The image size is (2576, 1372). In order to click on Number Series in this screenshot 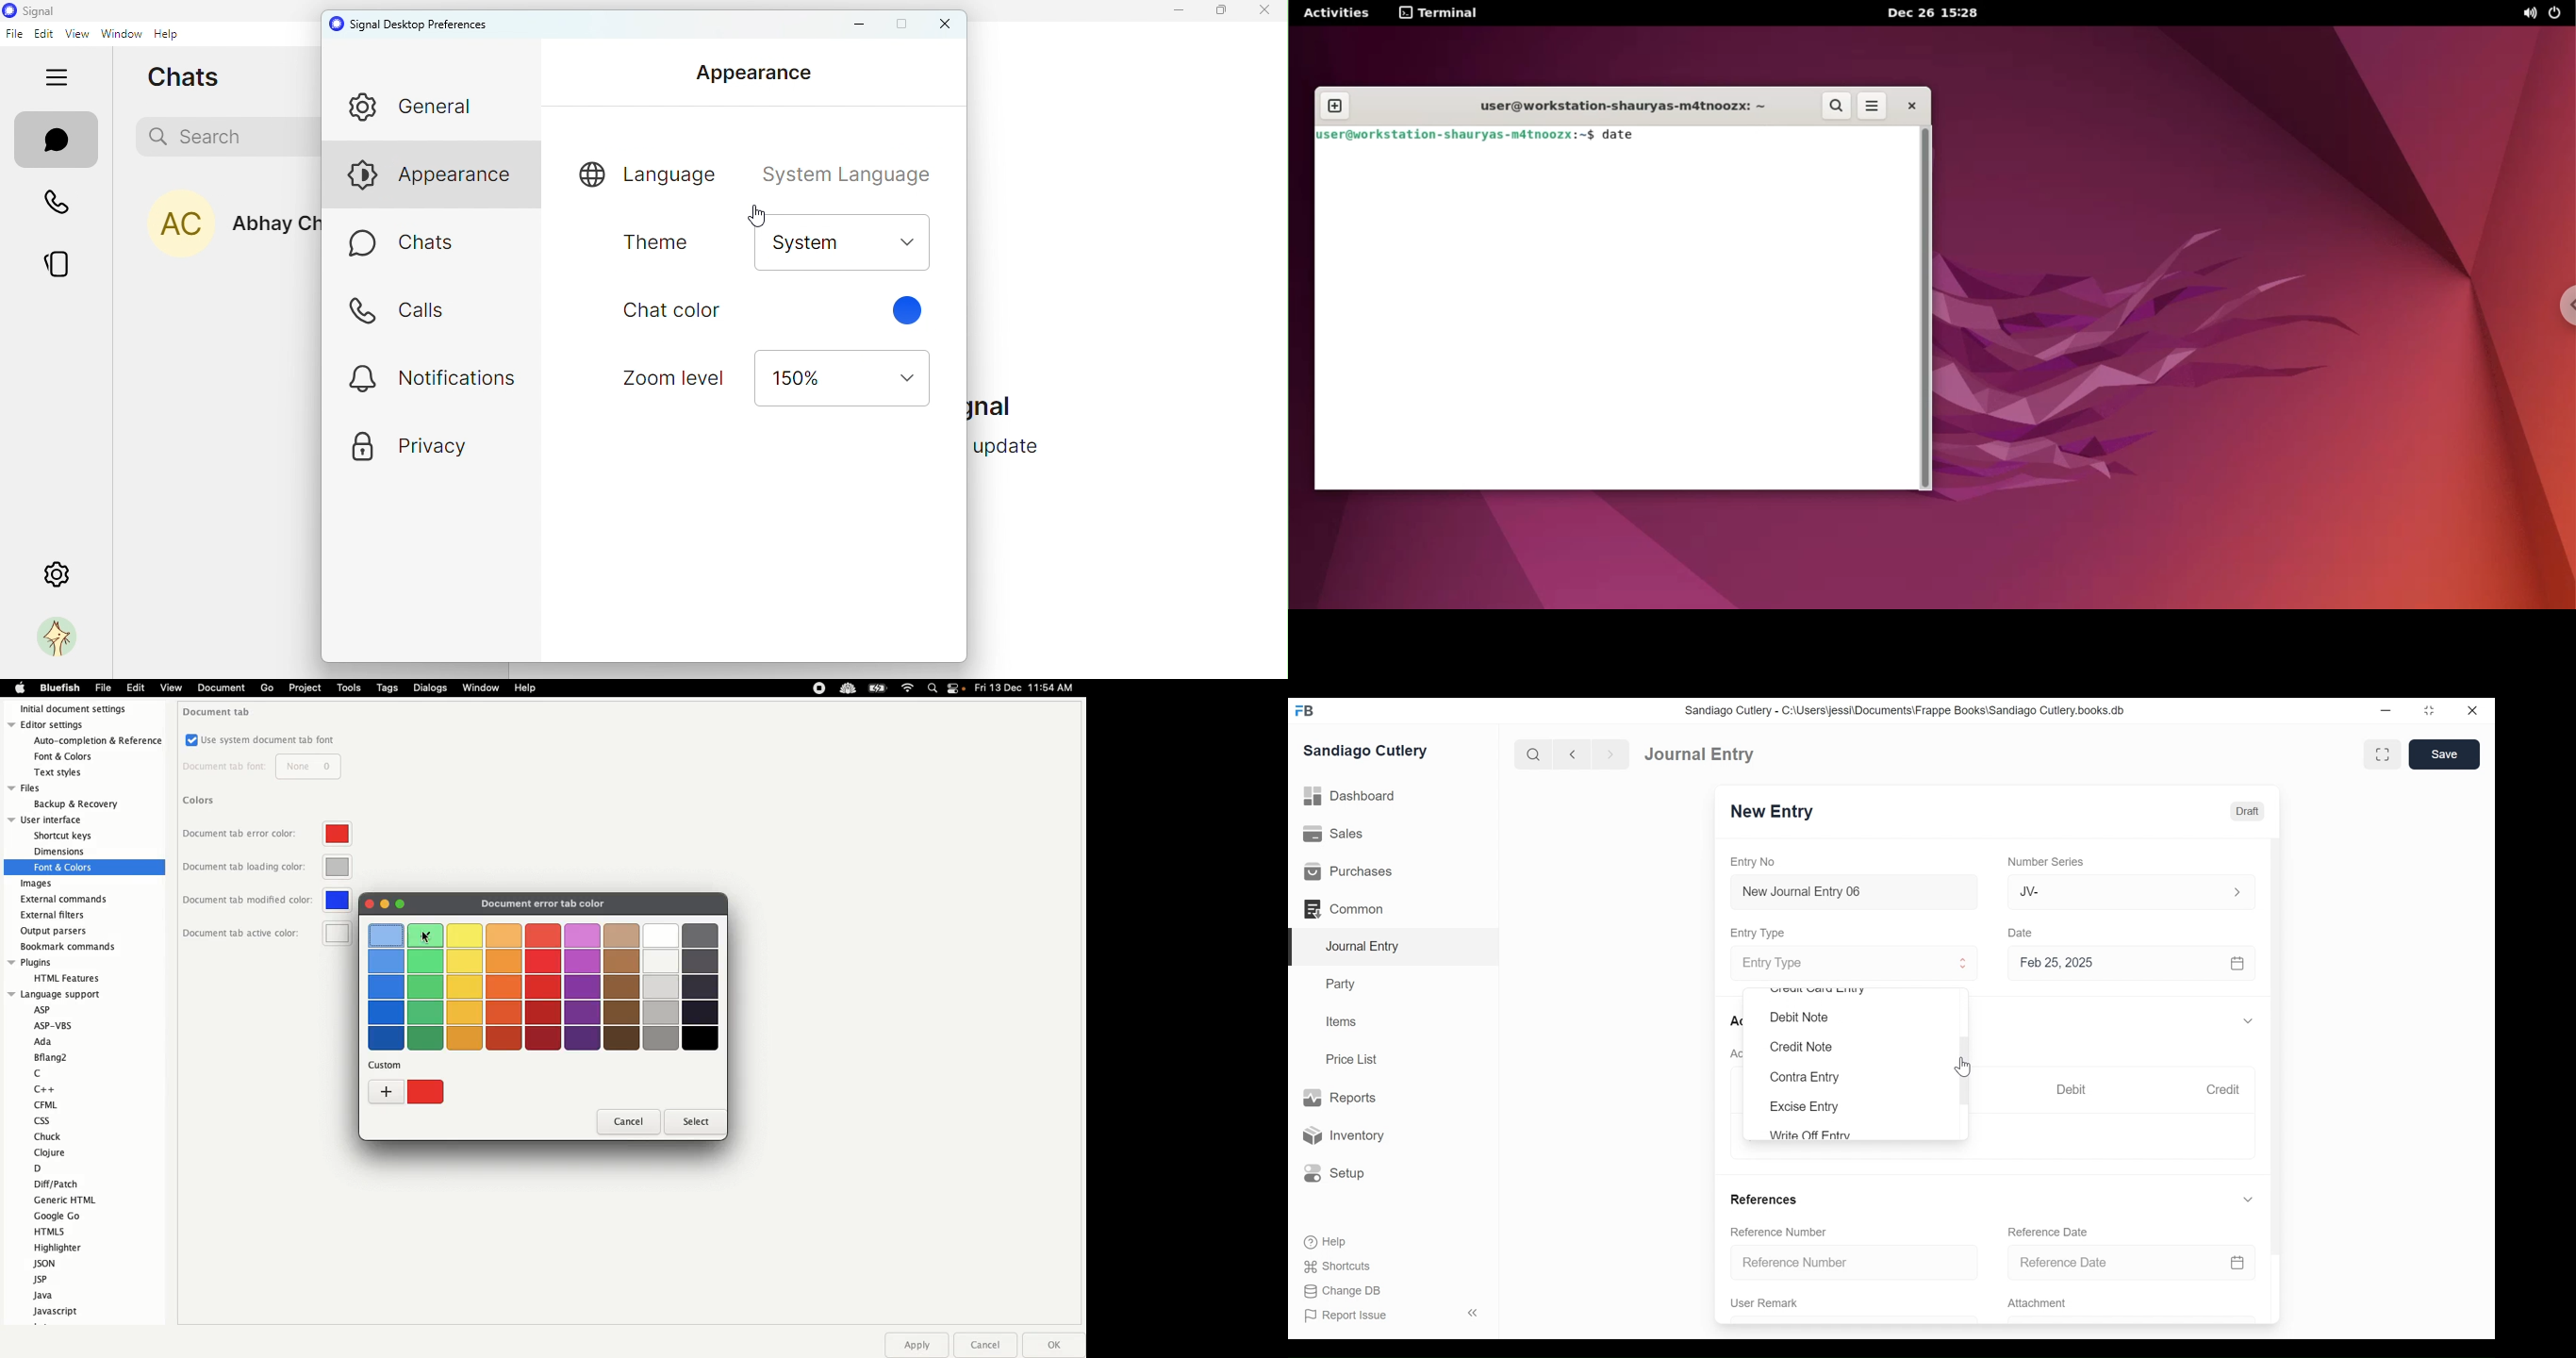, I will do `click(2048, 862)`.